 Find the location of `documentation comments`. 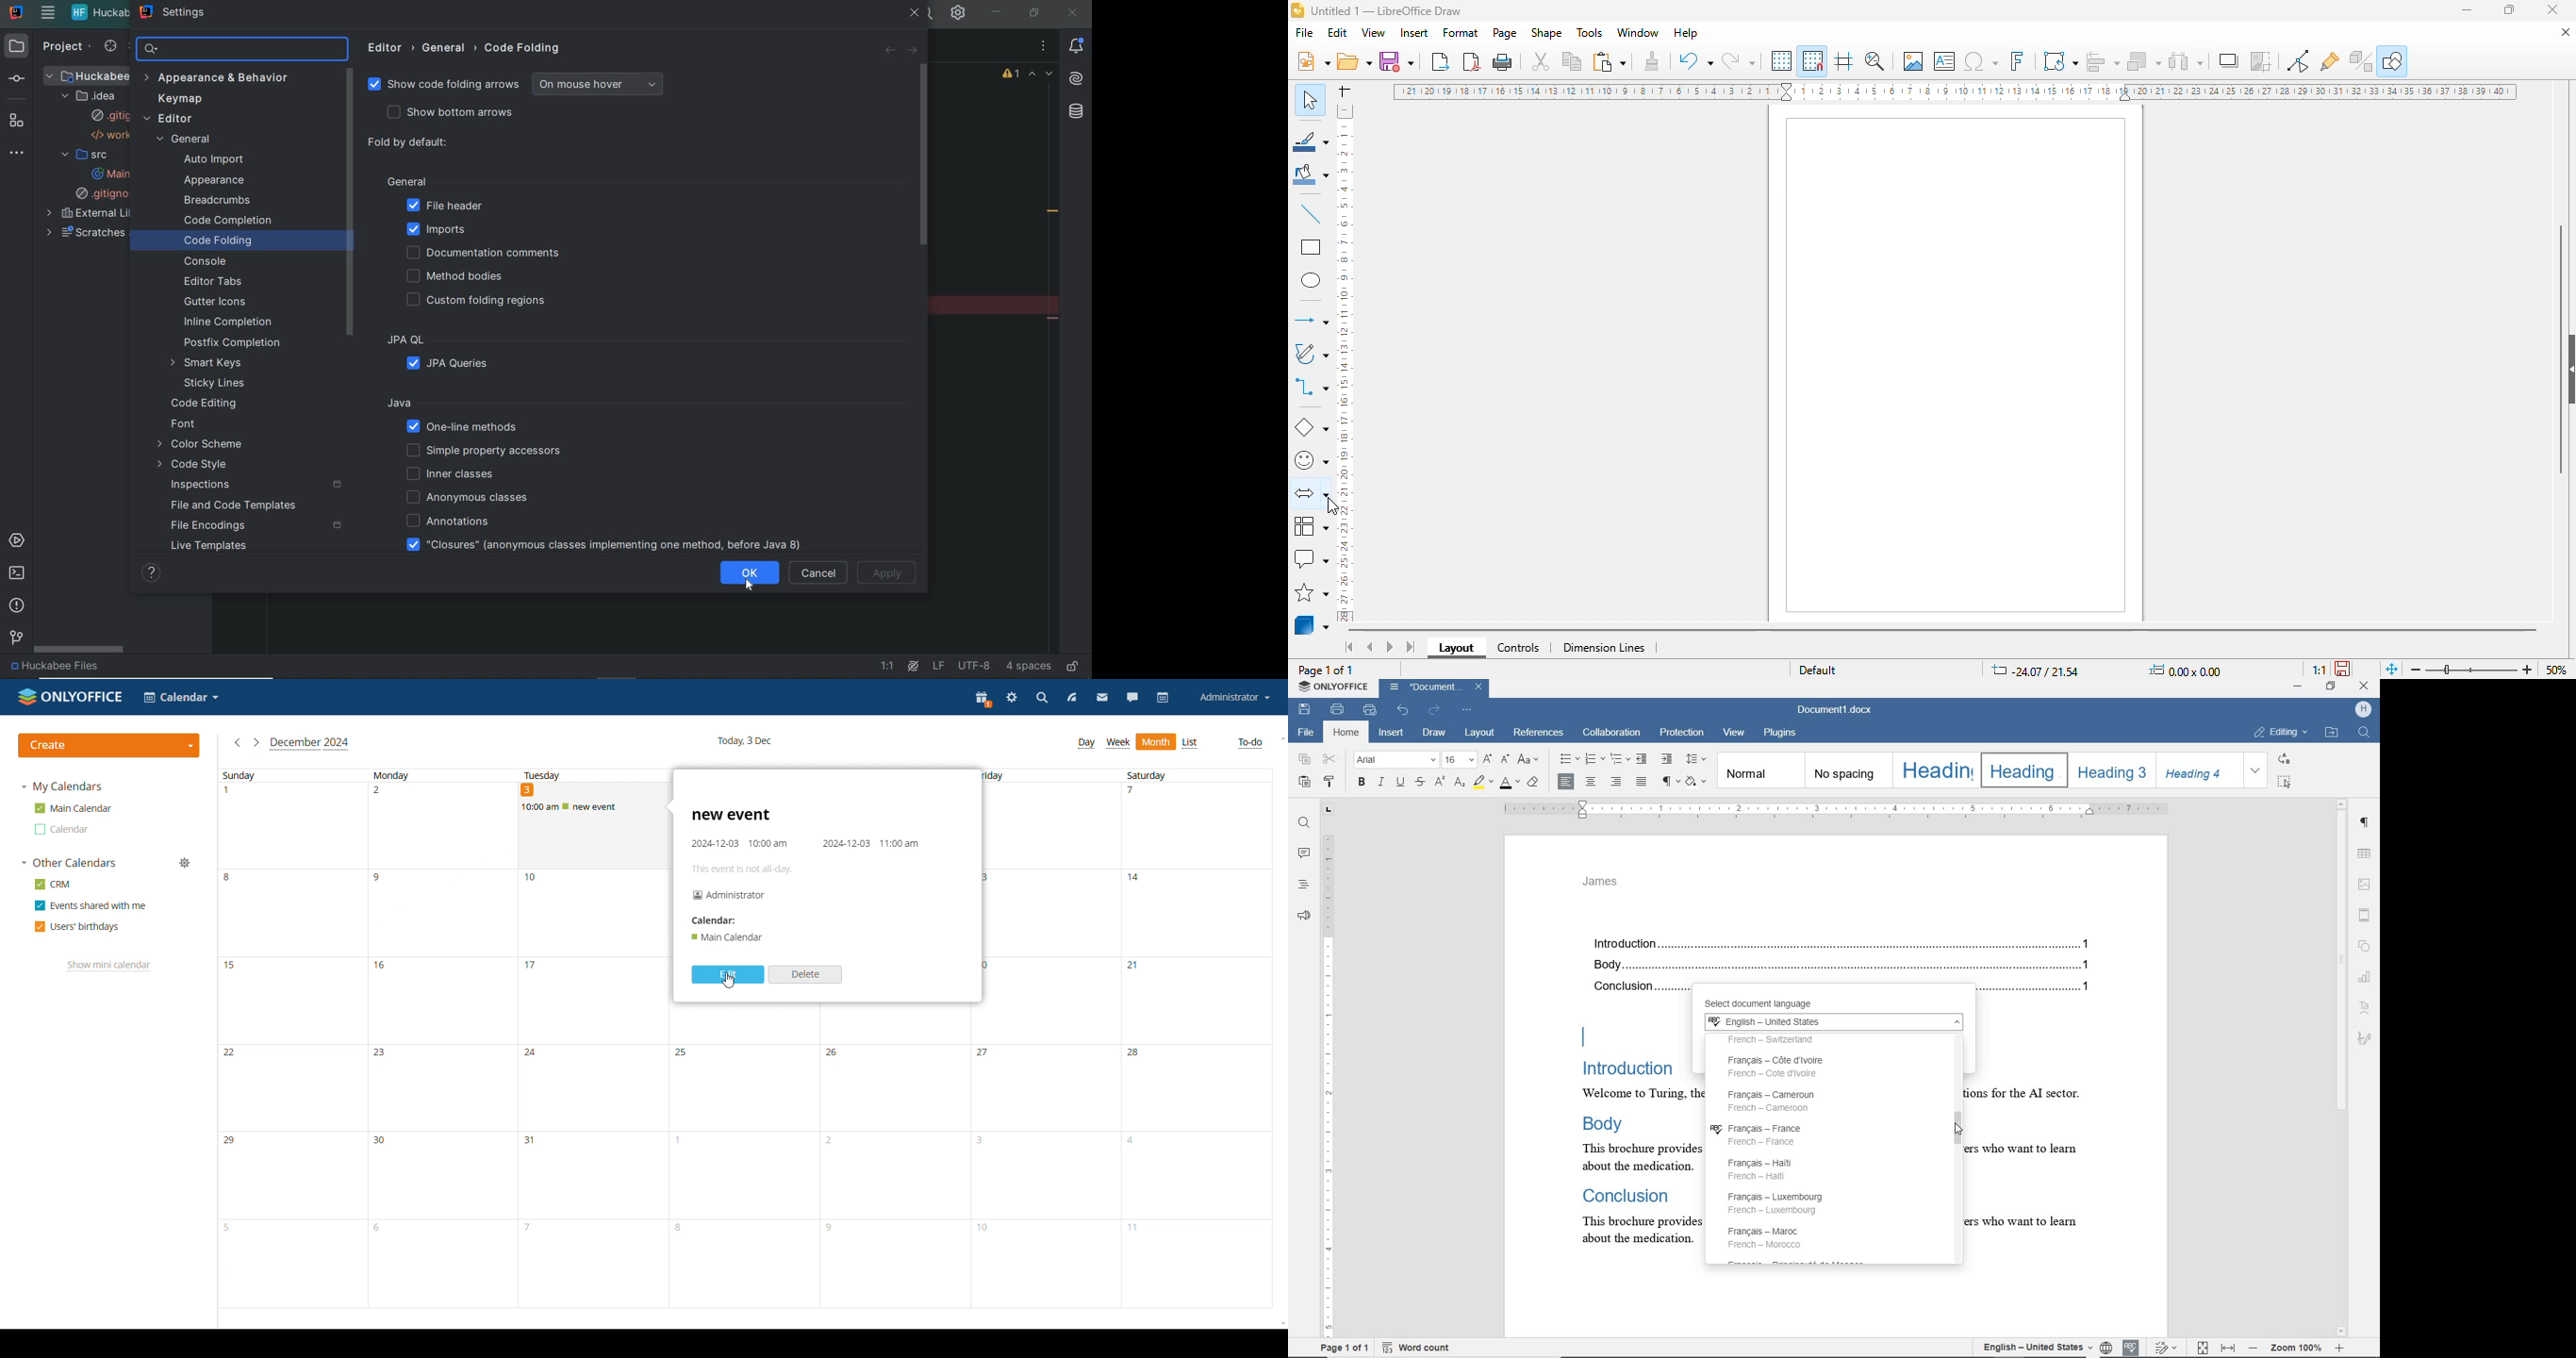

documentation comments is located at coordinates (486, 252).